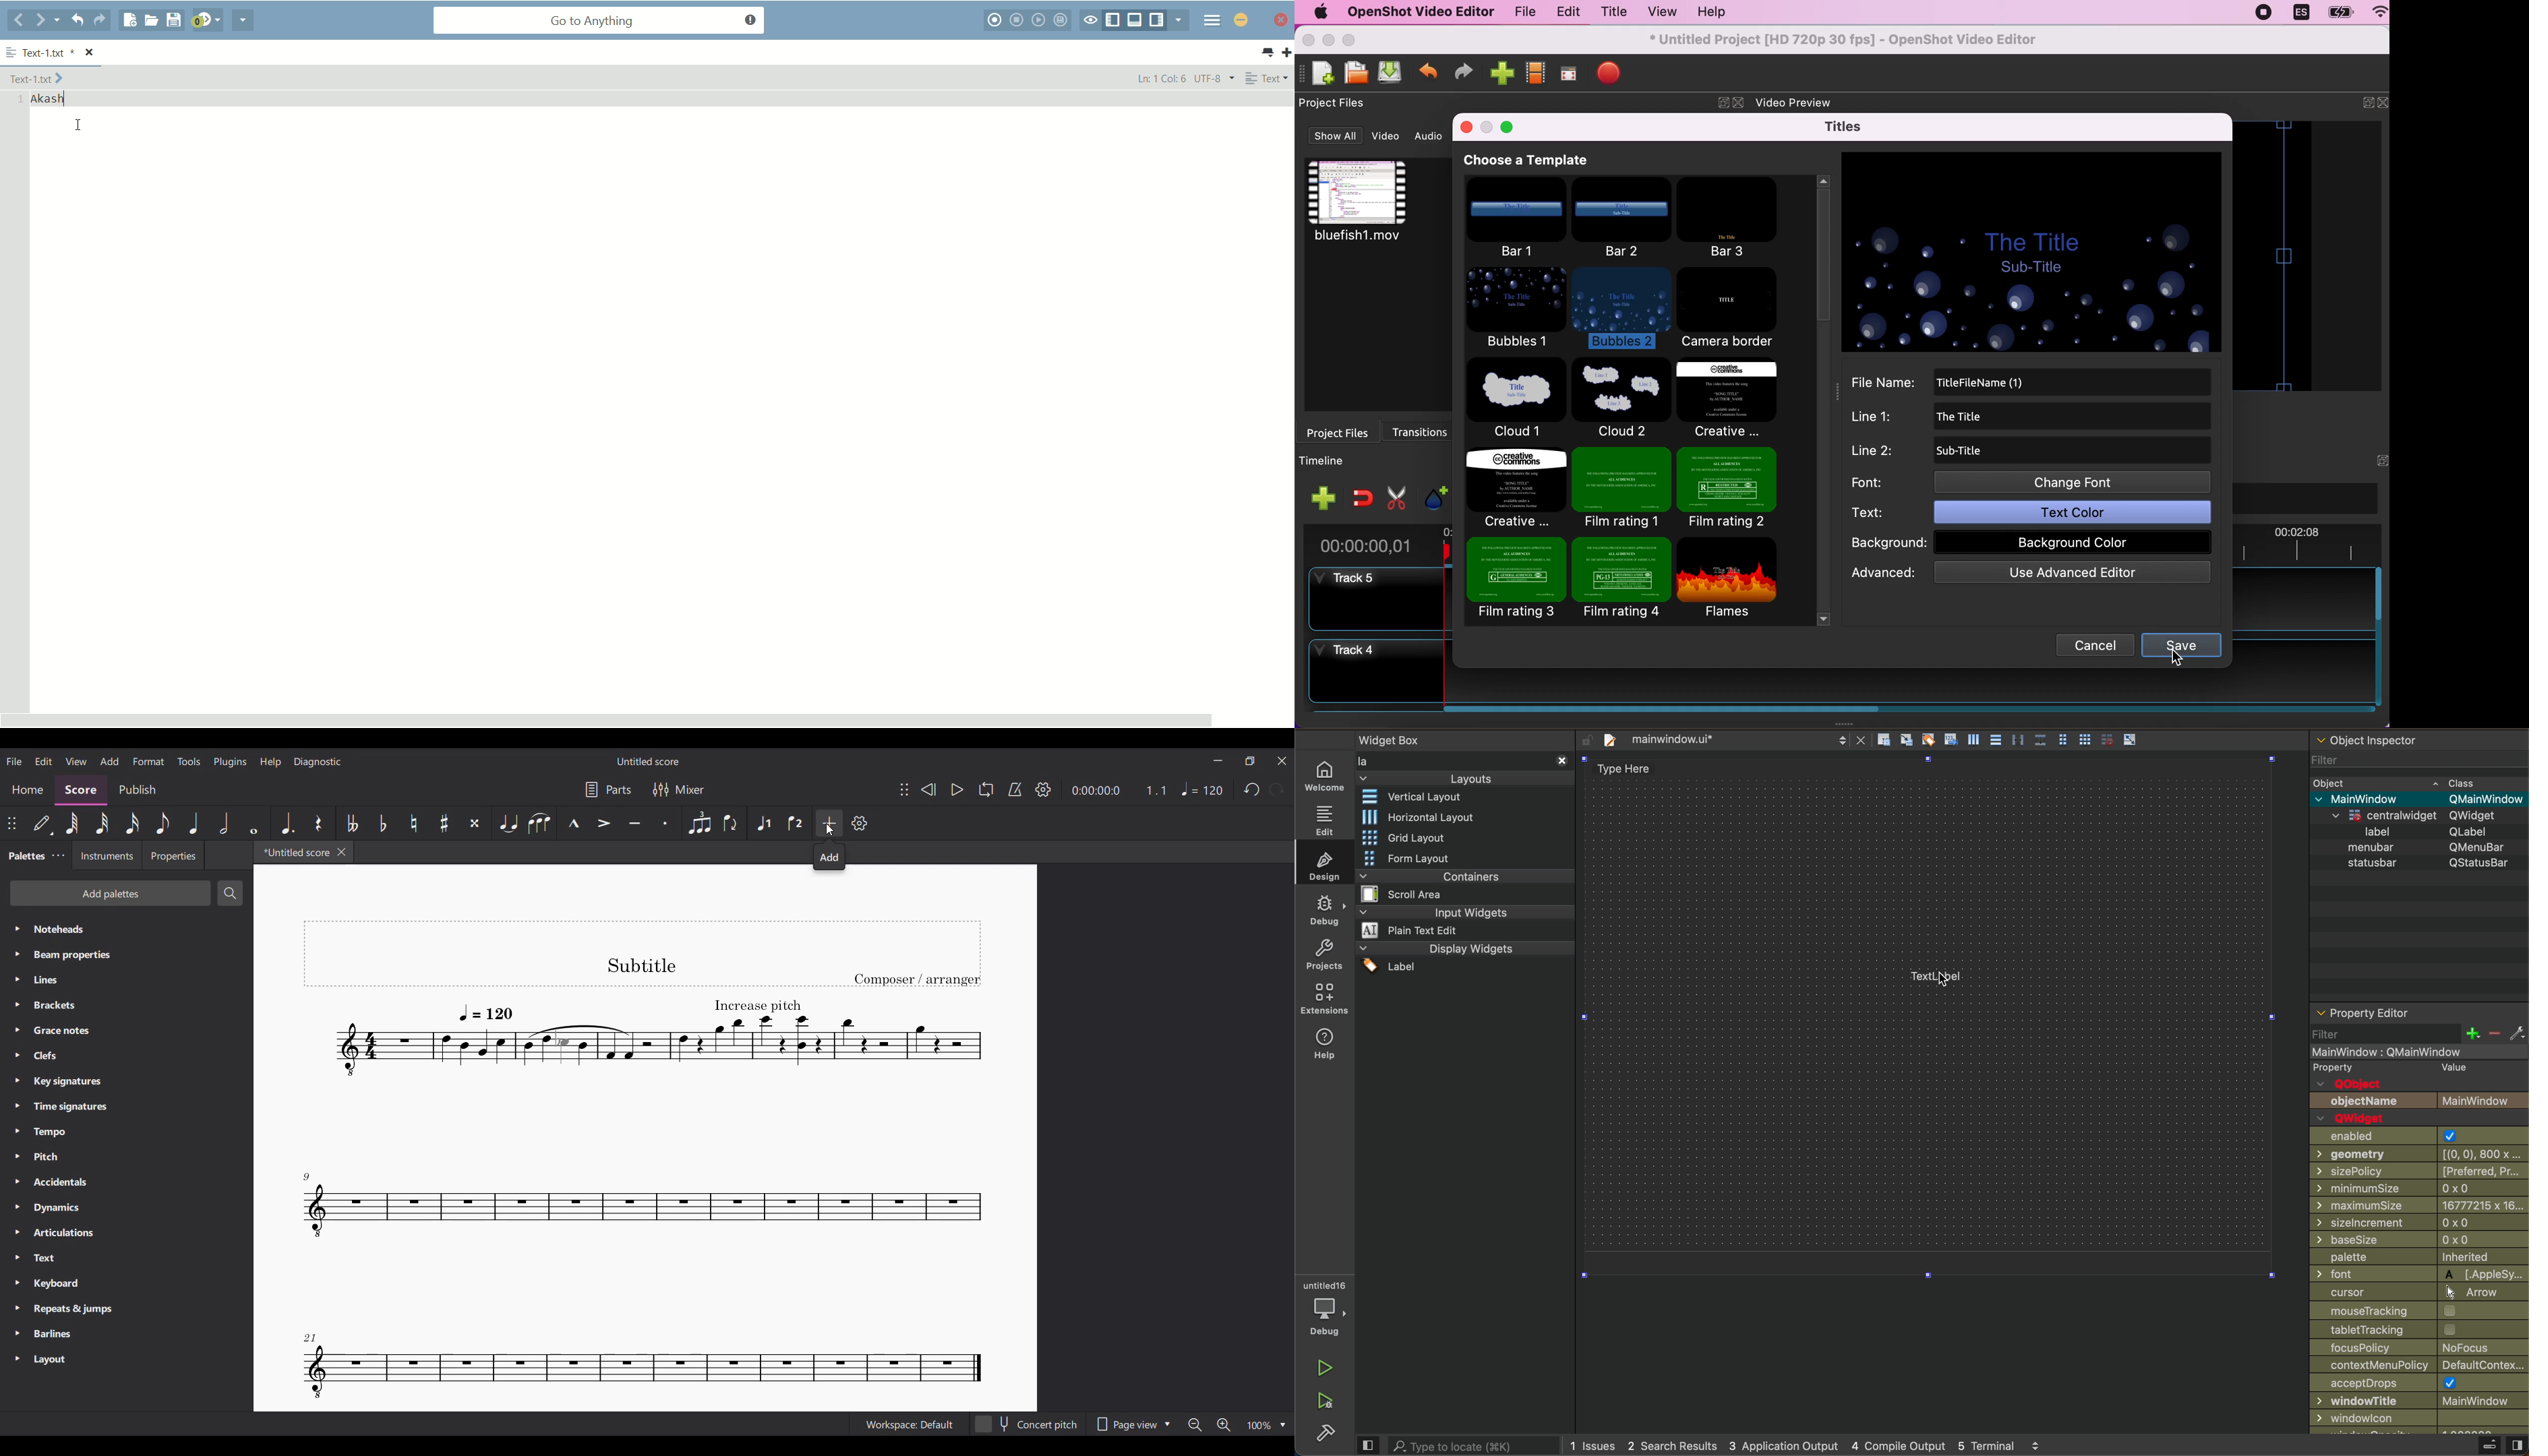 Image resolution: width=2548 pixels, height=1456 pixels. I want to click on close, so click(1740, 104).